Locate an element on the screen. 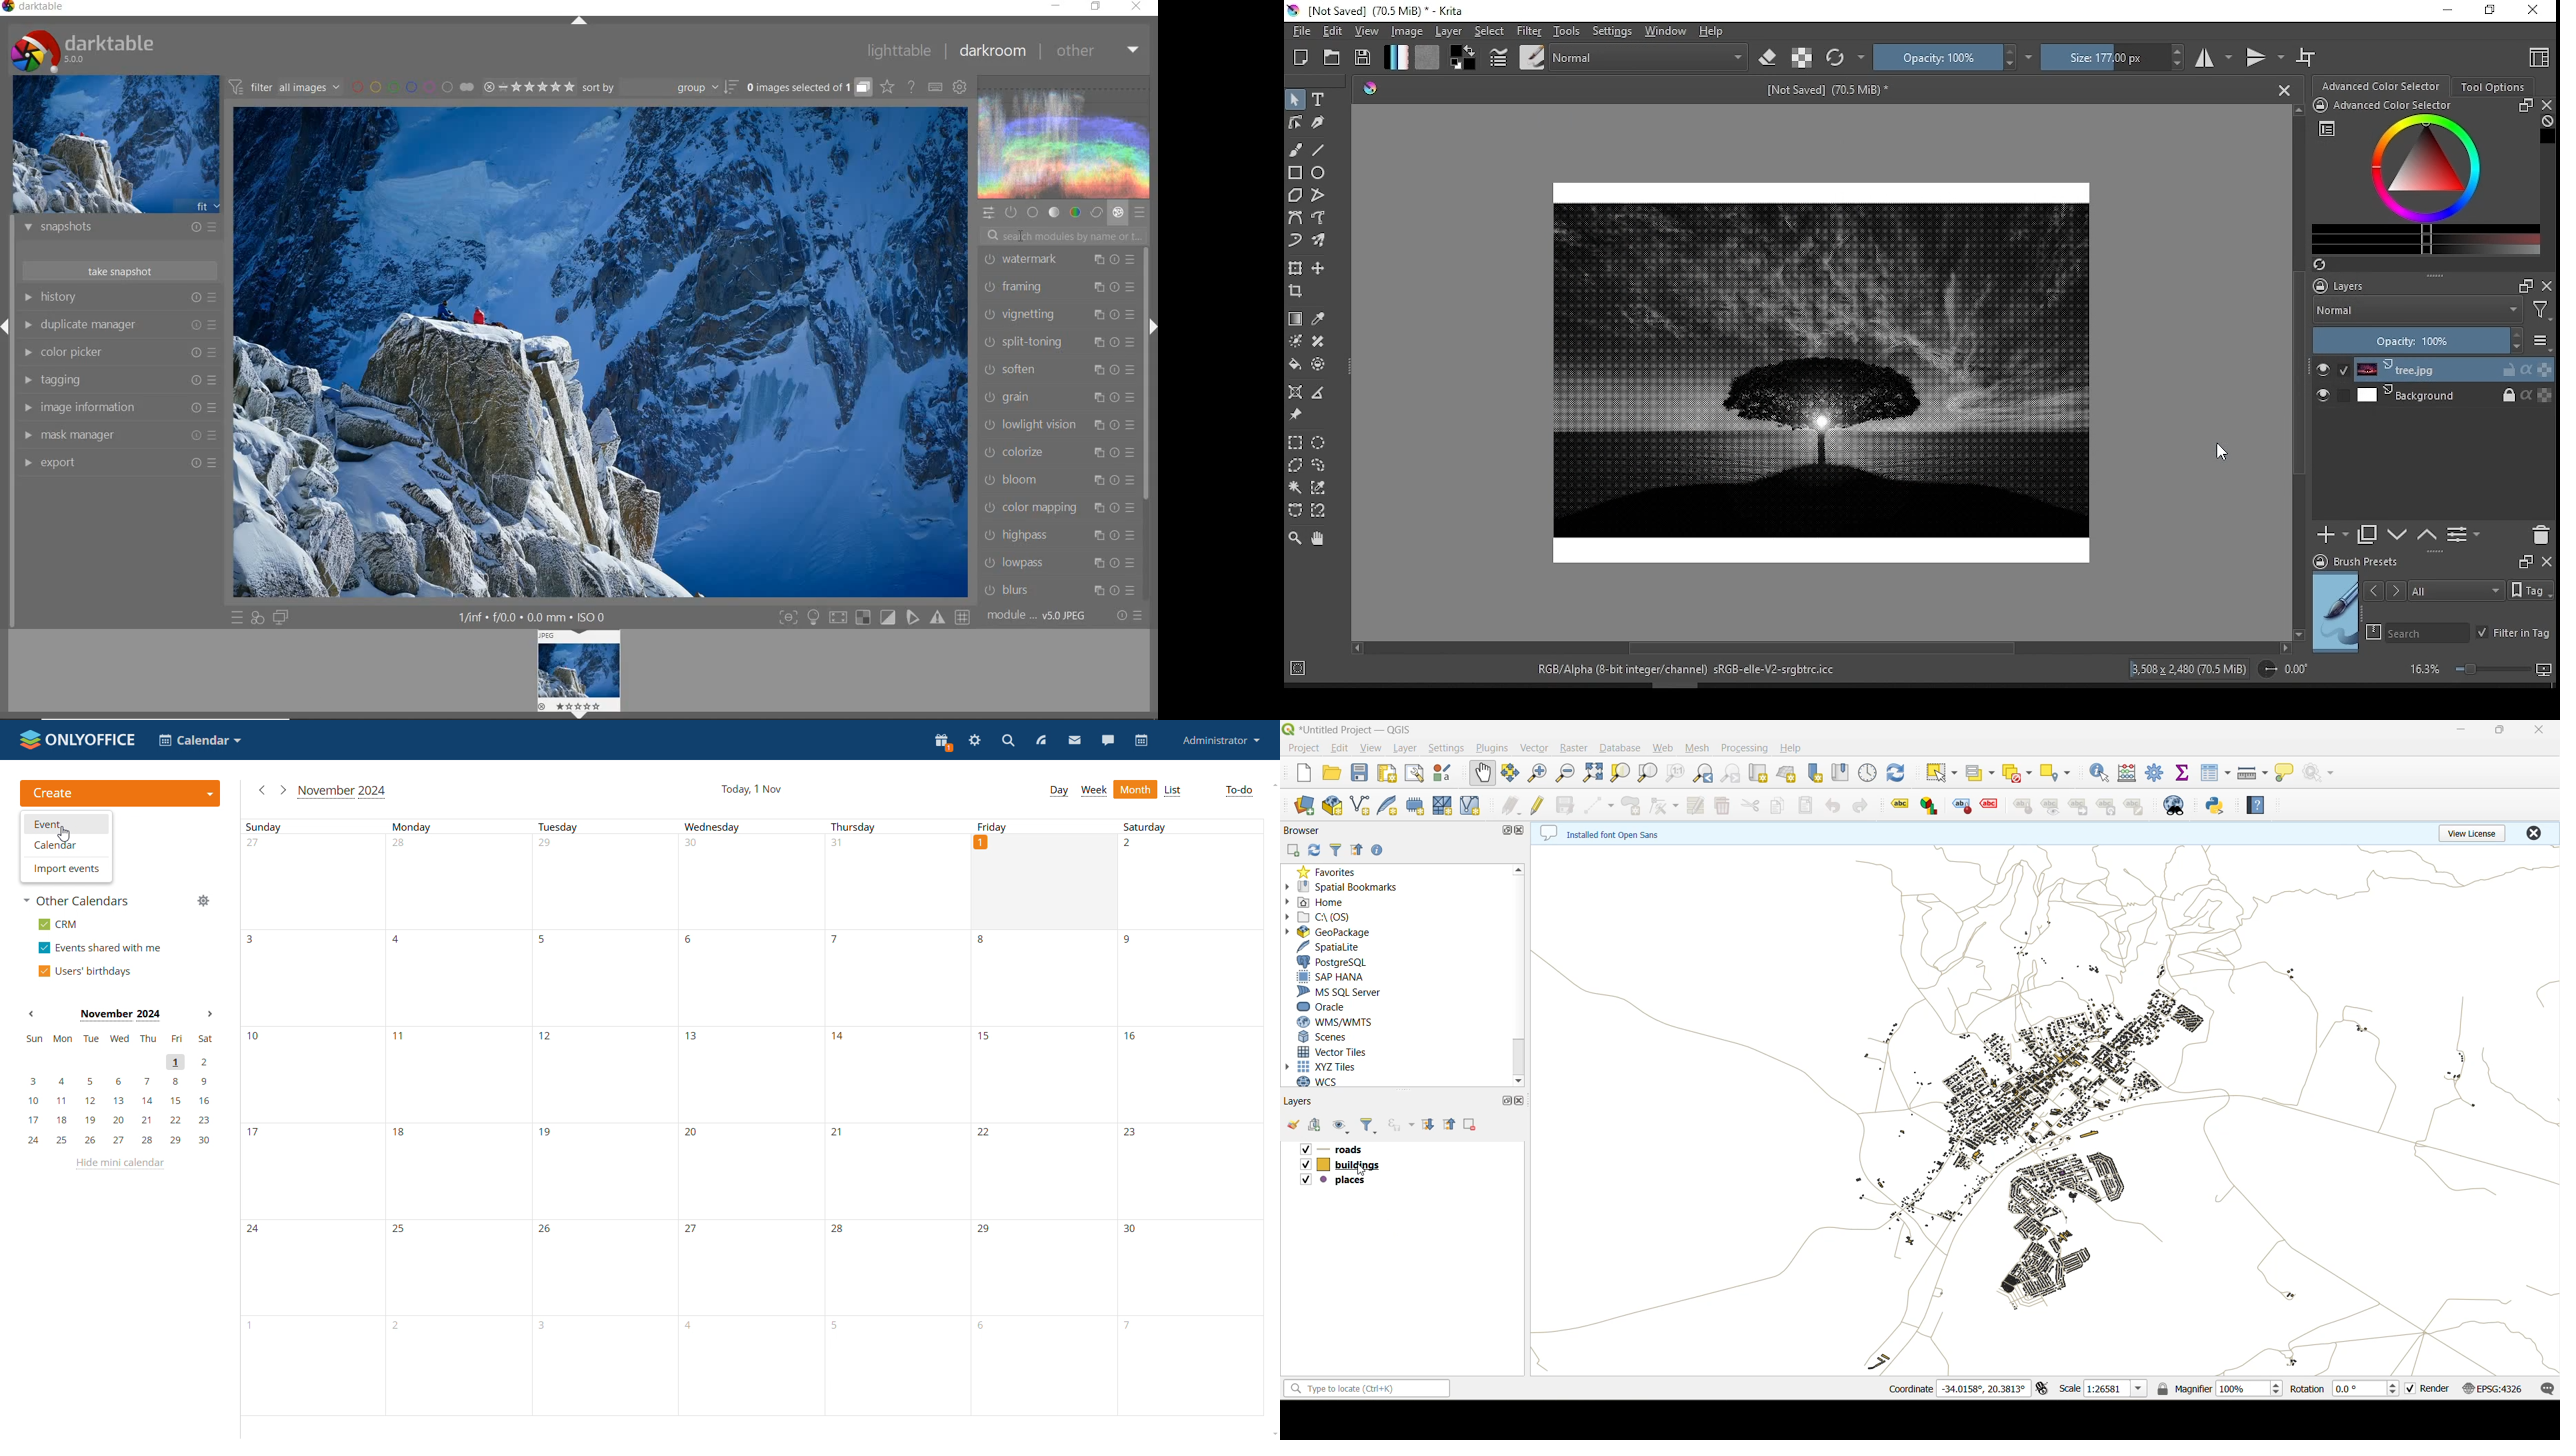 Image resolution: width=2576 pixels, height=1456 pixels. watermark is located at coordinates (1058, 261).